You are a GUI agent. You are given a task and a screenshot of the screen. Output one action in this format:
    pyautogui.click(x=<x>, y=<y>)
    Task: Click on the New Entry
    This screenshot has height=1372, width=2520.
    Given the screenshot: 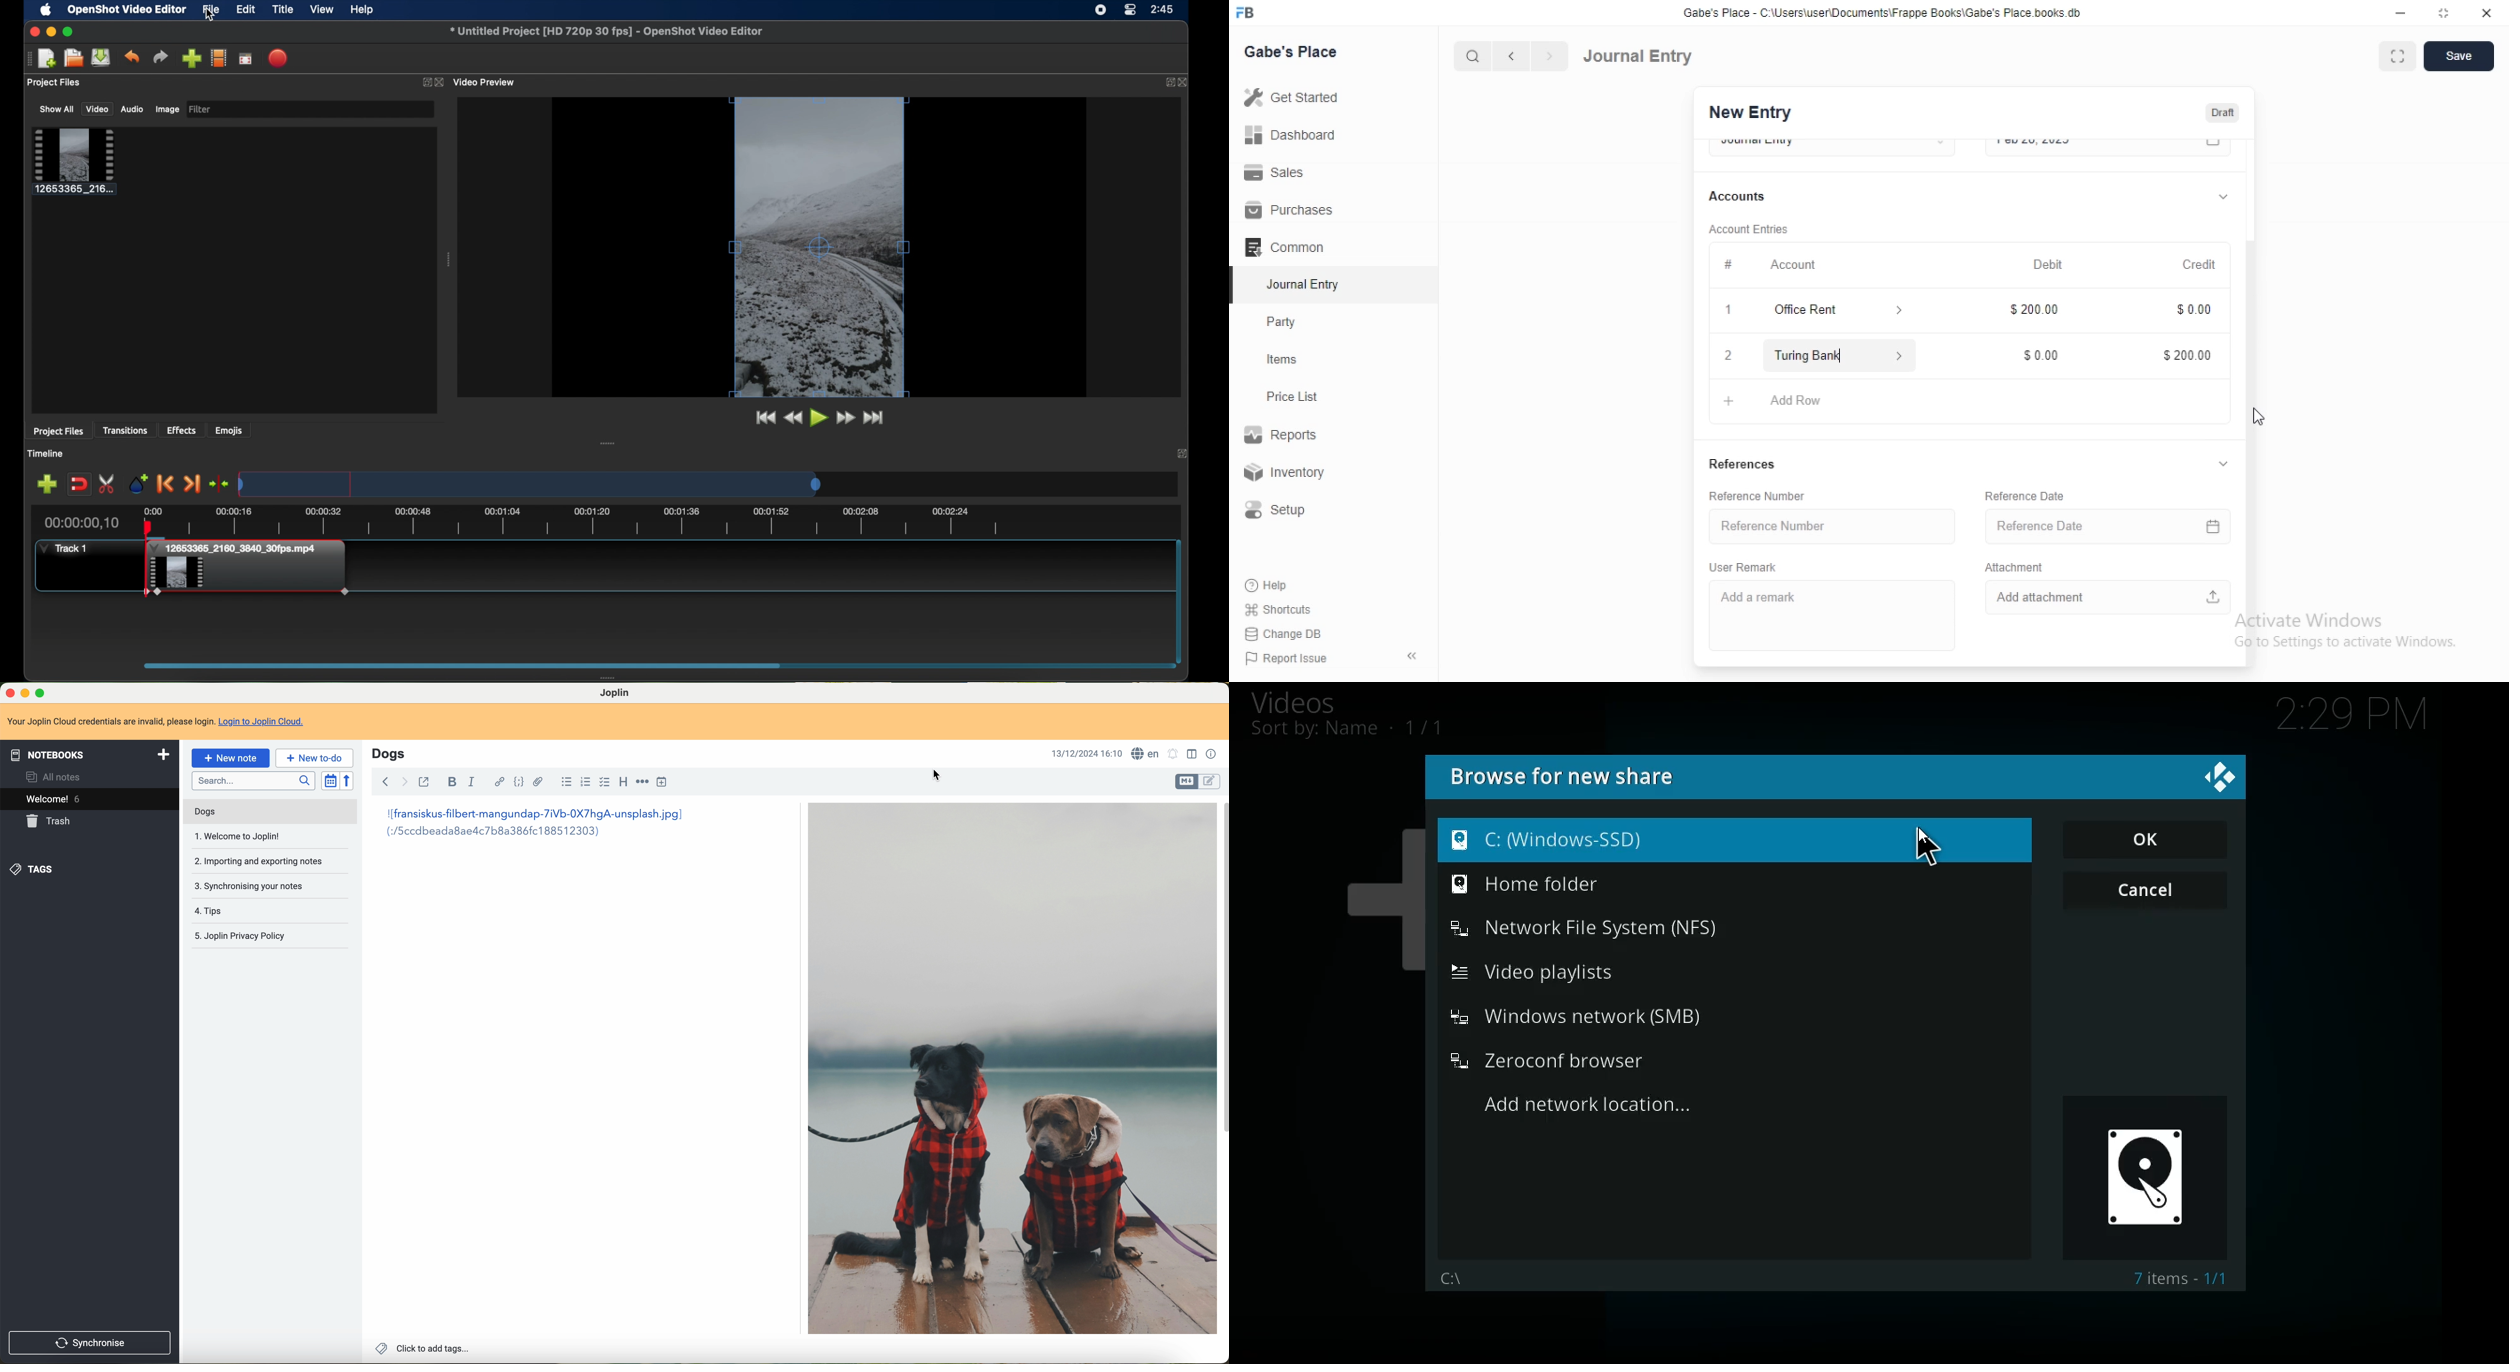 What is the action you would take?
    pyautogui.click(x=1750, y=113)
    